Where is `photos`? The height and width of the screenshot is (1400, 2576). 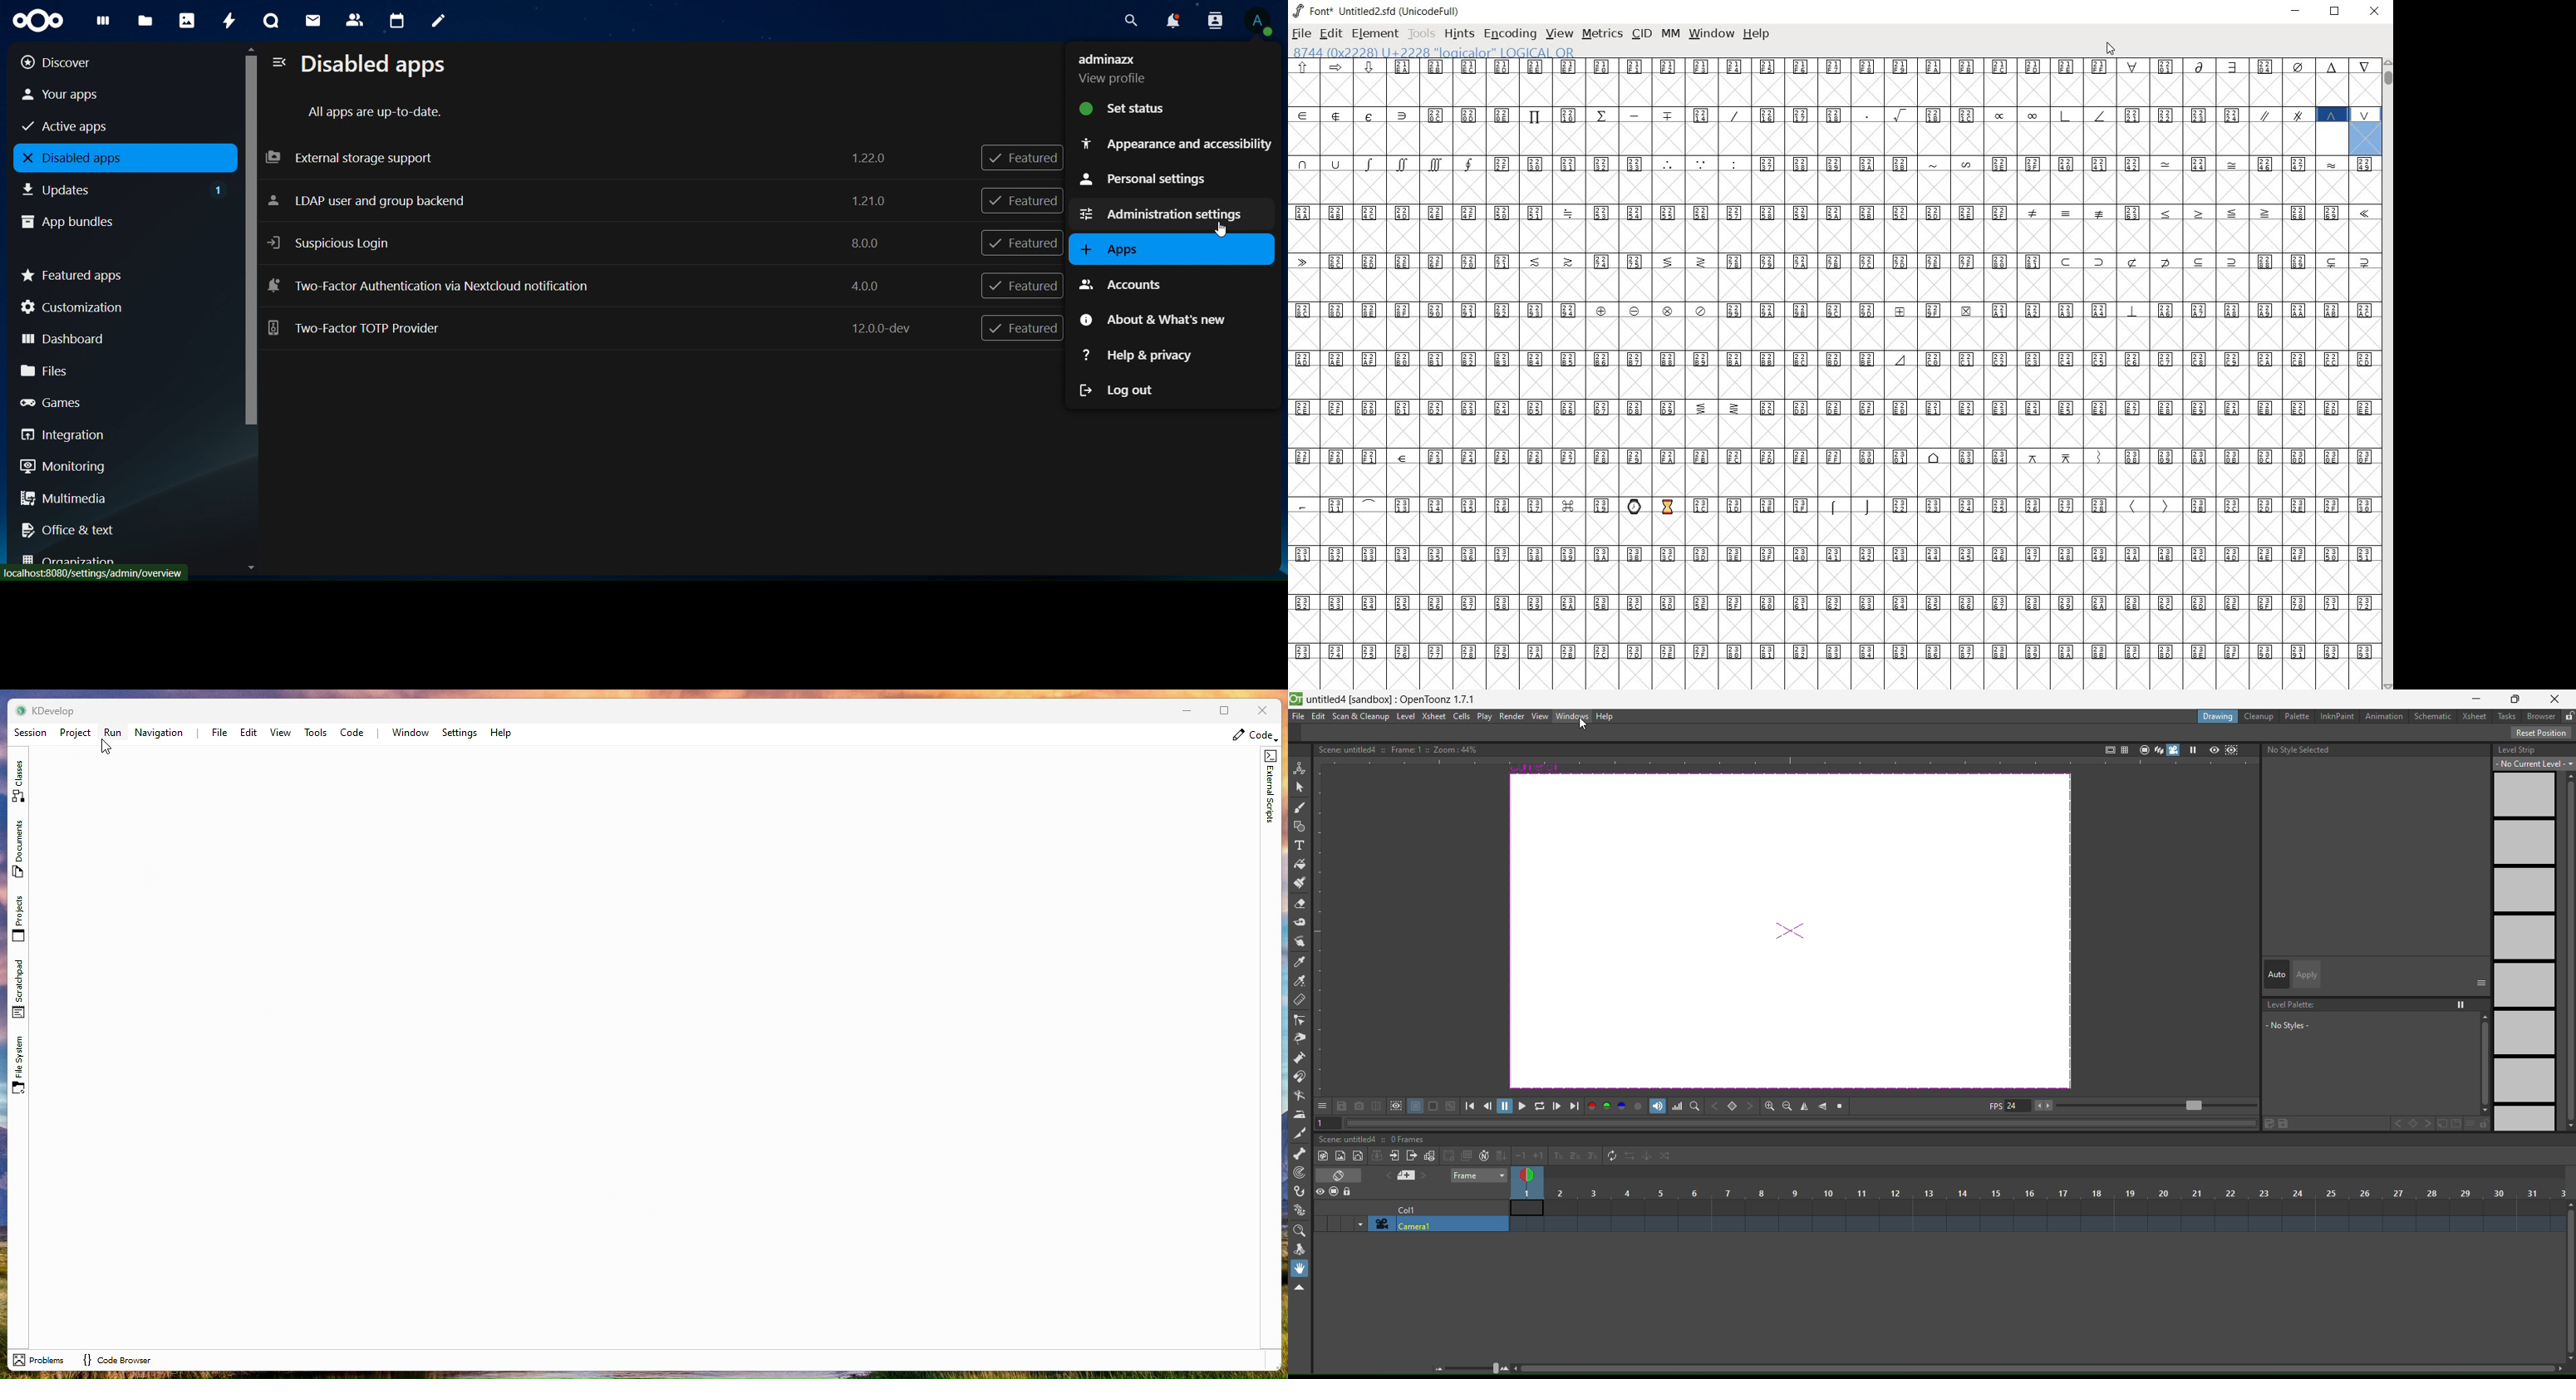 photos is located at coordinates (186, 20).